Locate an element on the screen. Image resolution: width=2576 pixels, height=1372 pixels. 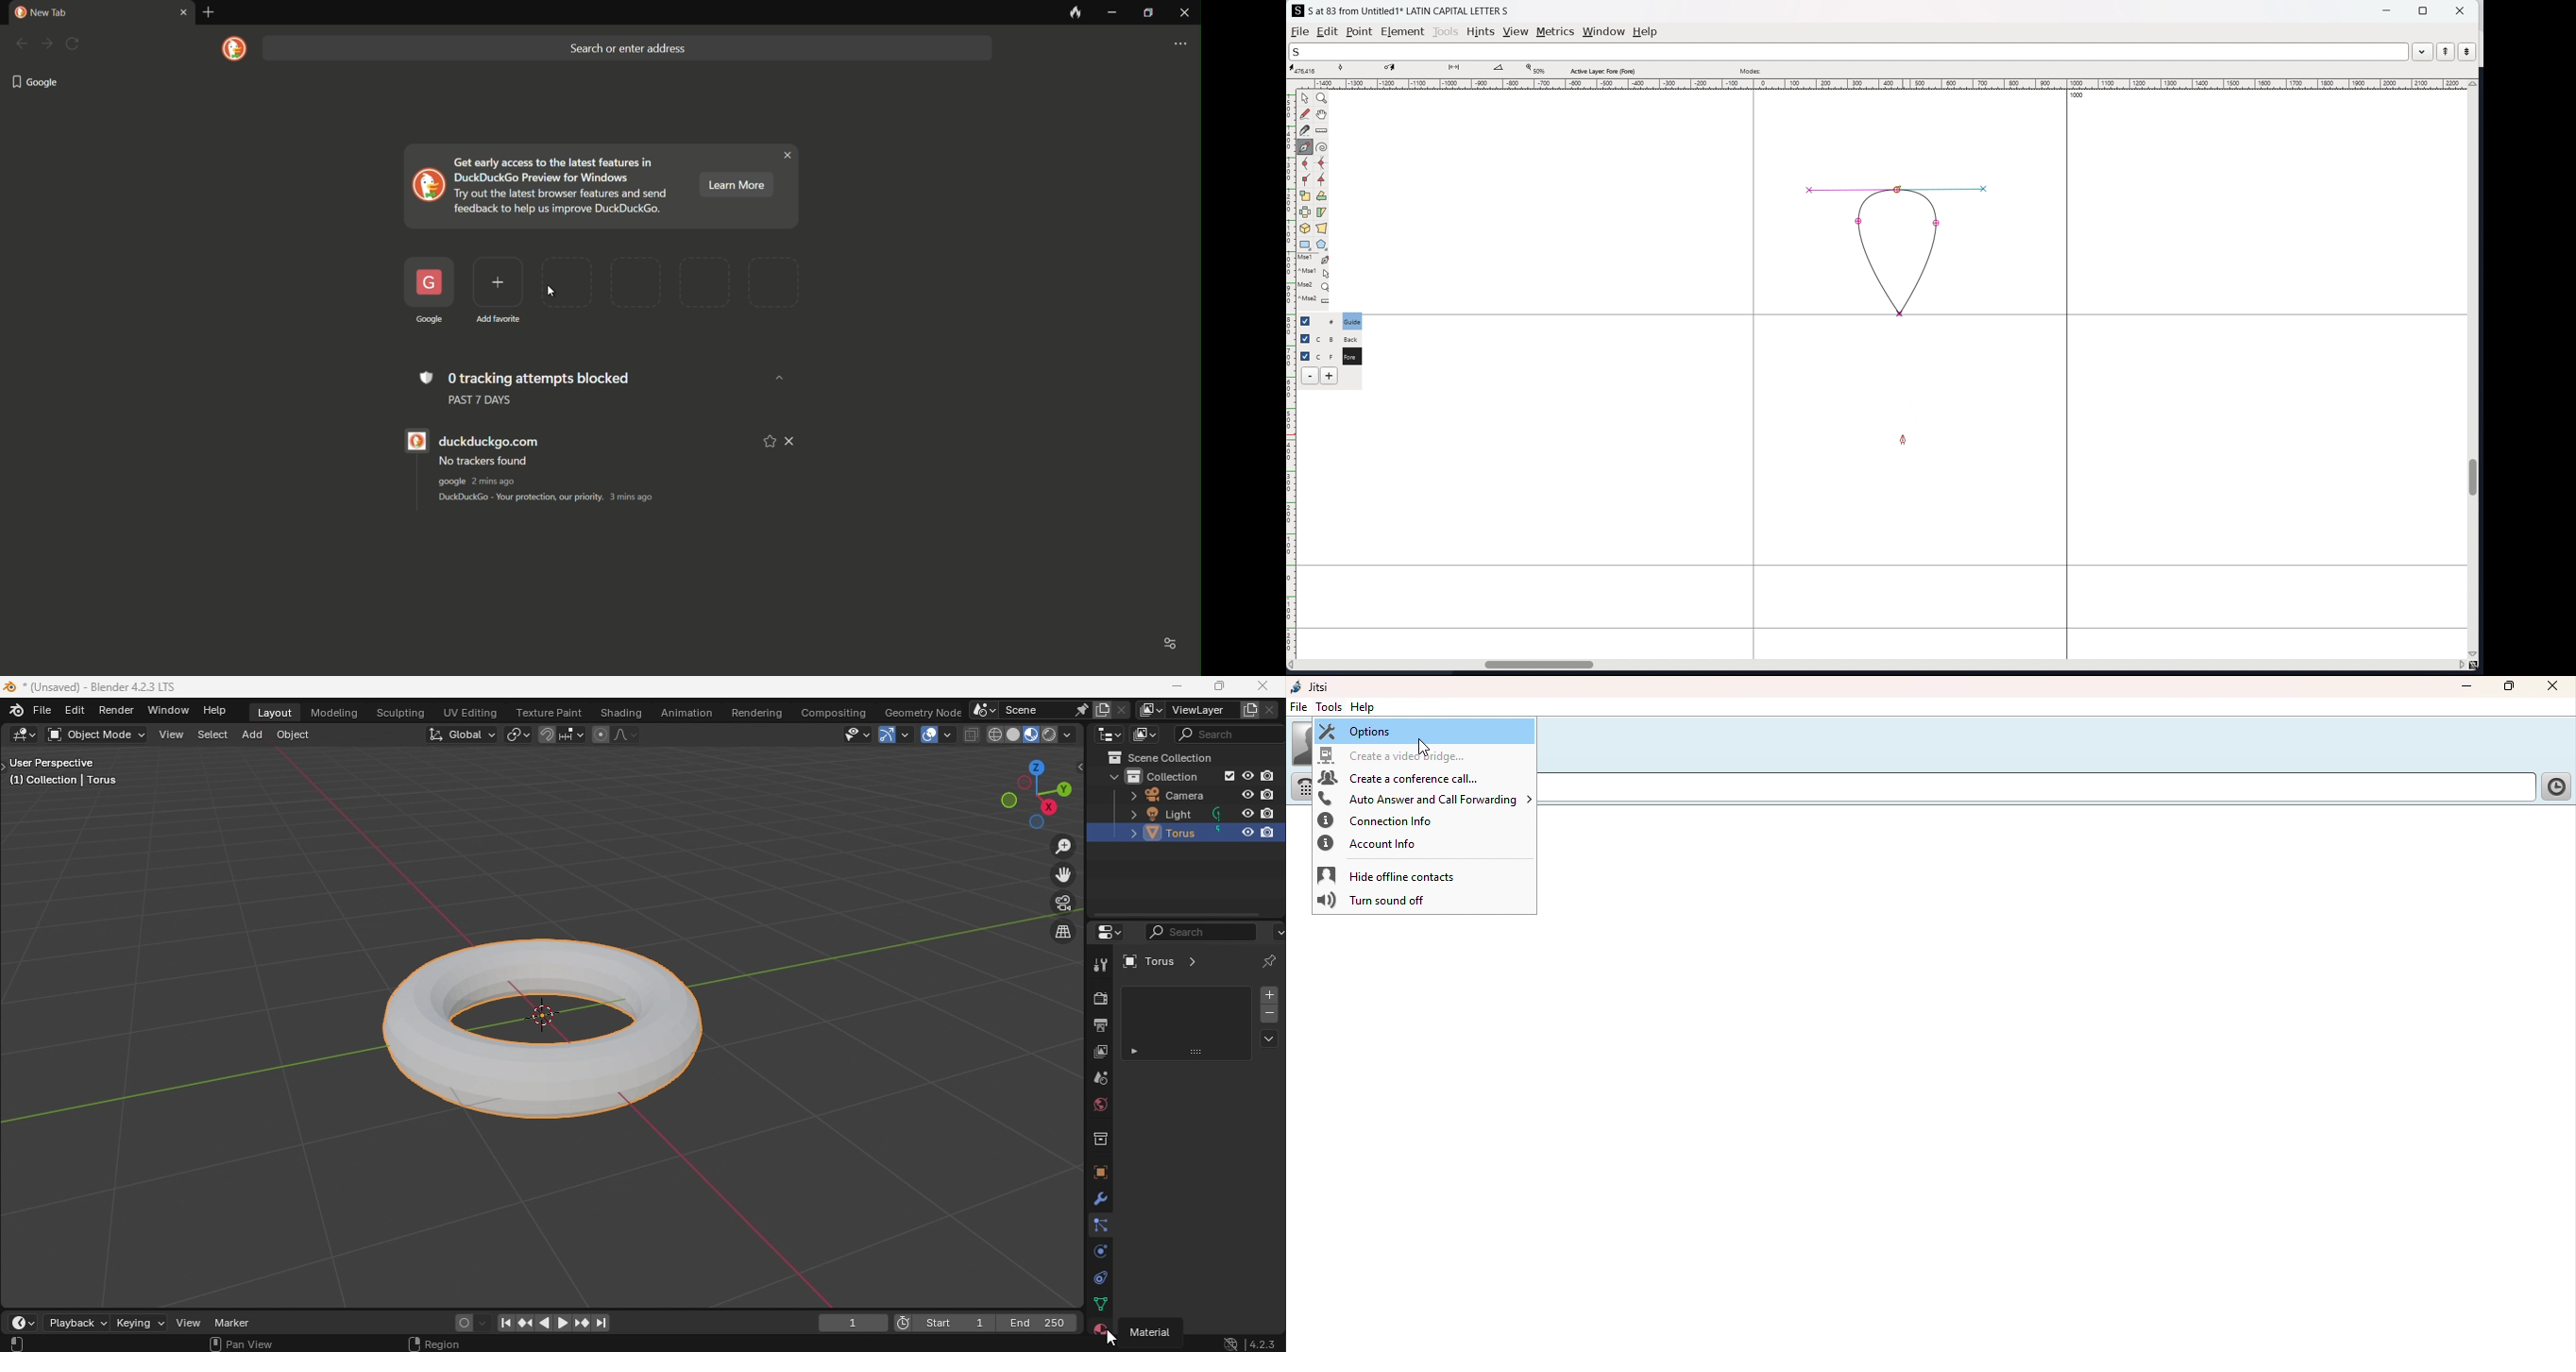
remove from list is located at coordinates (792, 440).